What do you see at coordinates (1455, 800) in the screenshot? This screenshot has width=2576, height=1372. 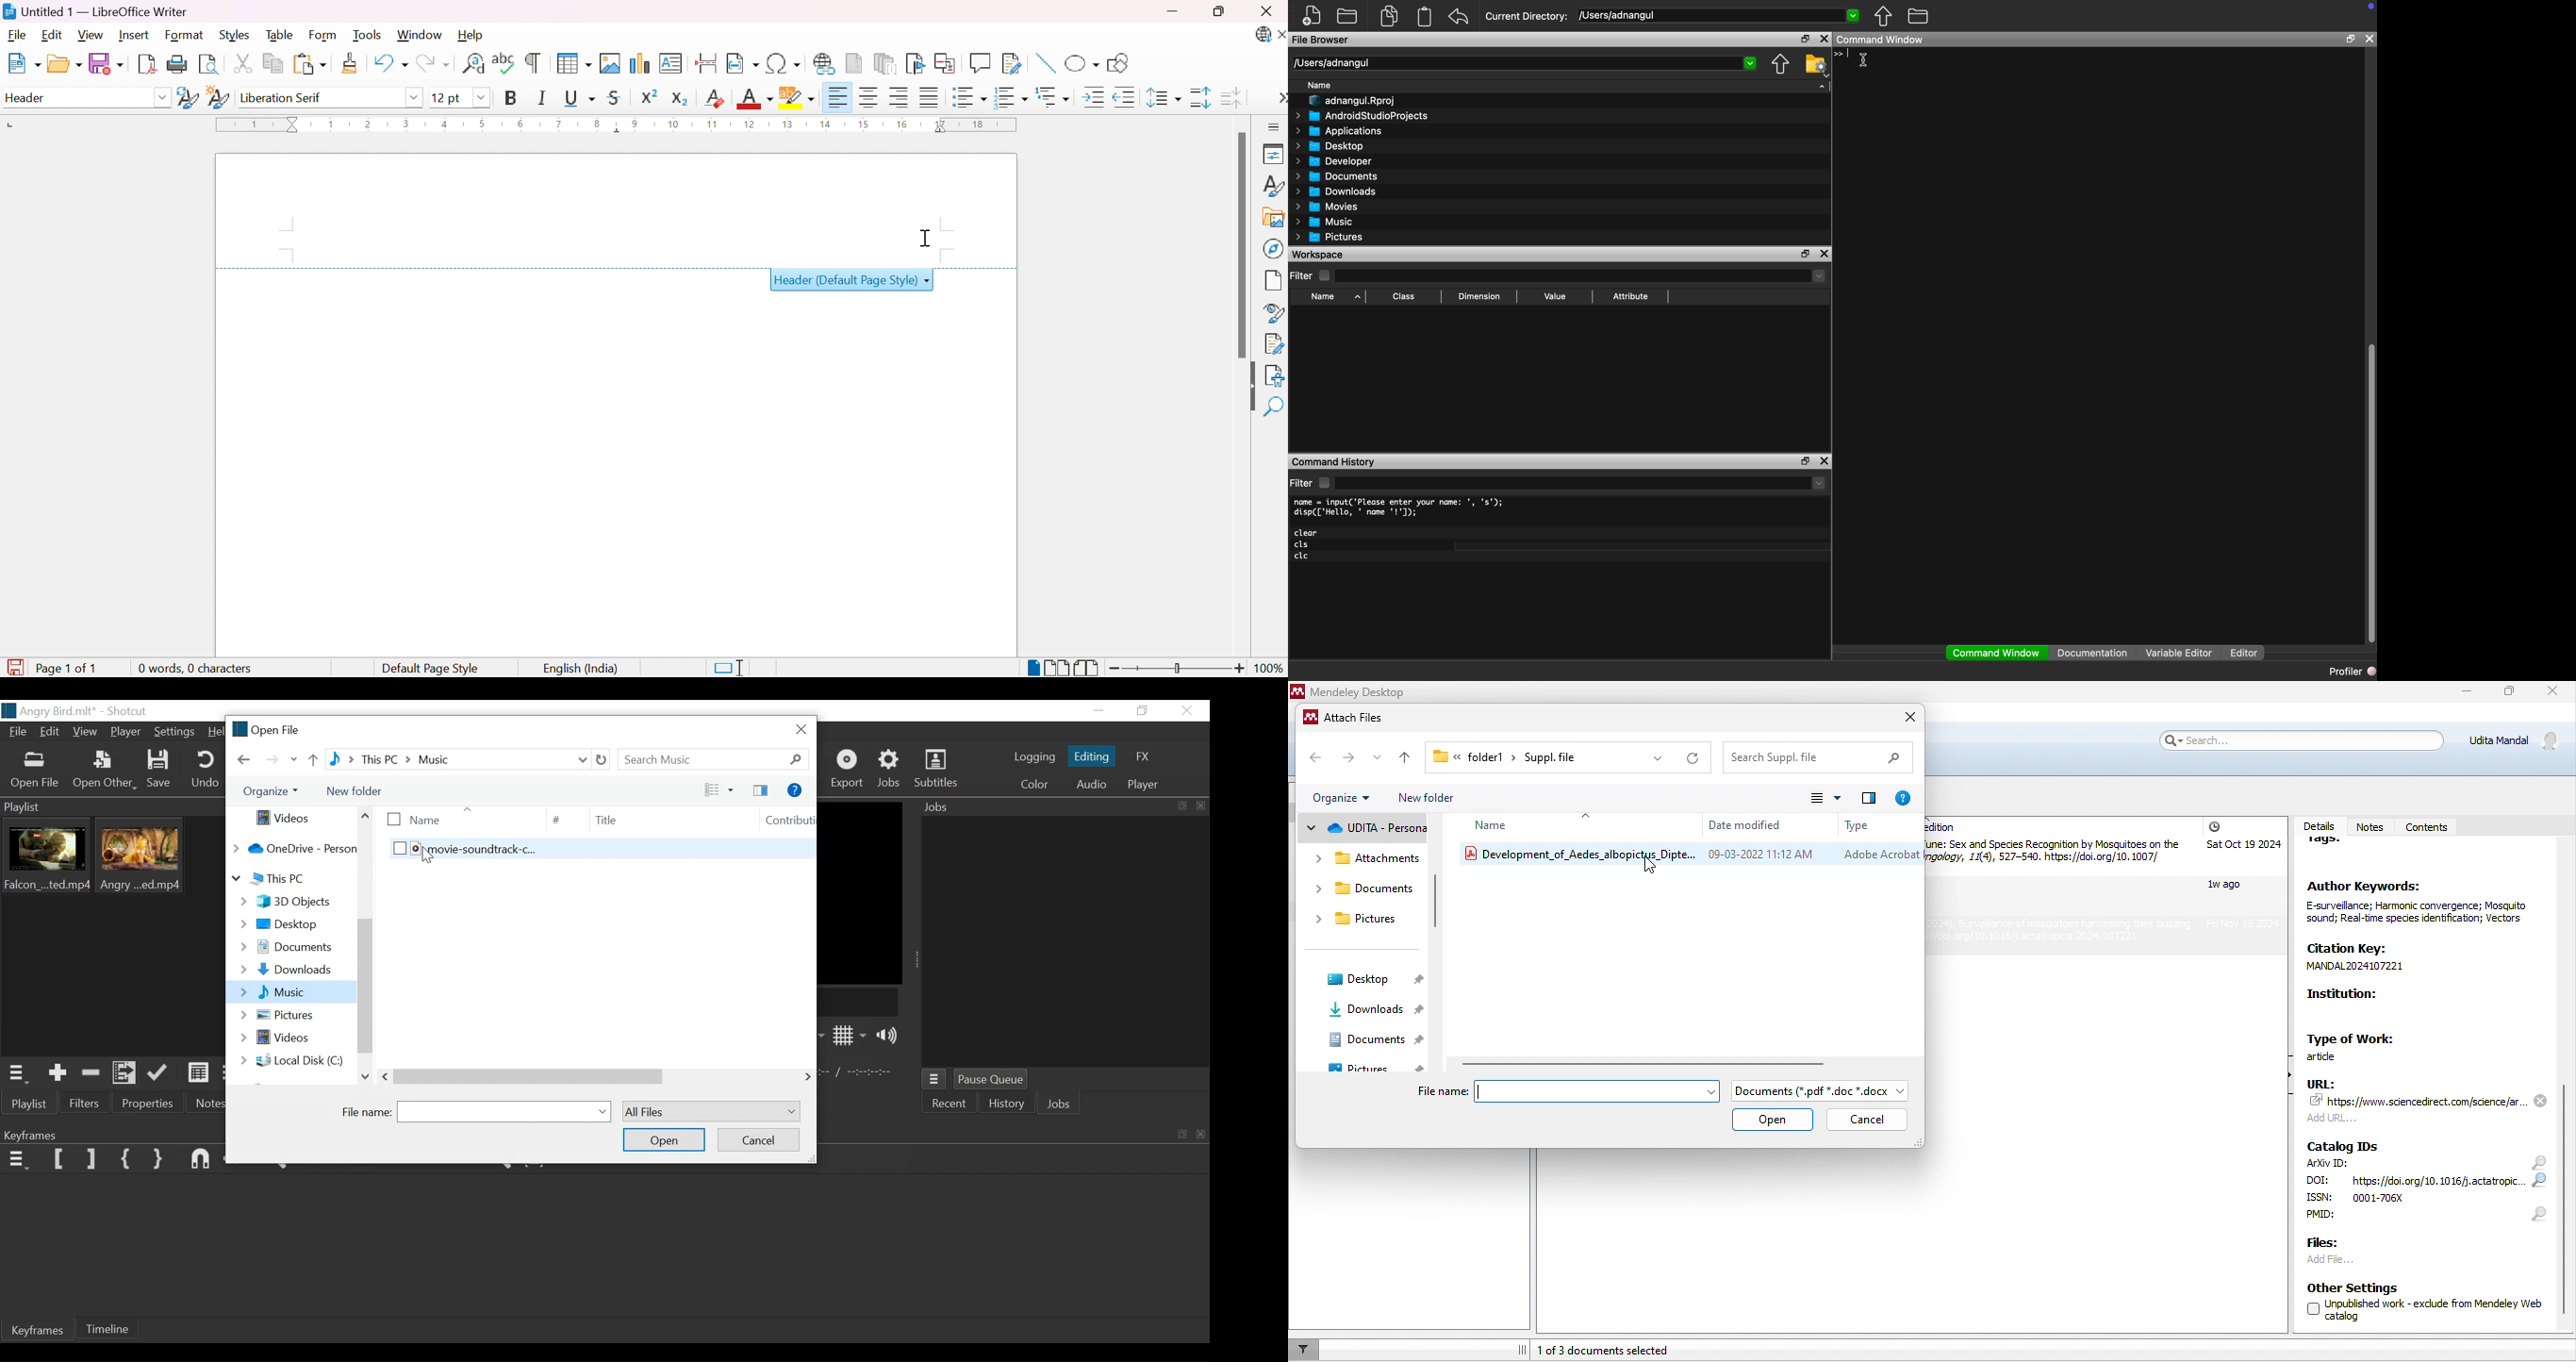 I see `new folder` at bounding box center [1455, 800].